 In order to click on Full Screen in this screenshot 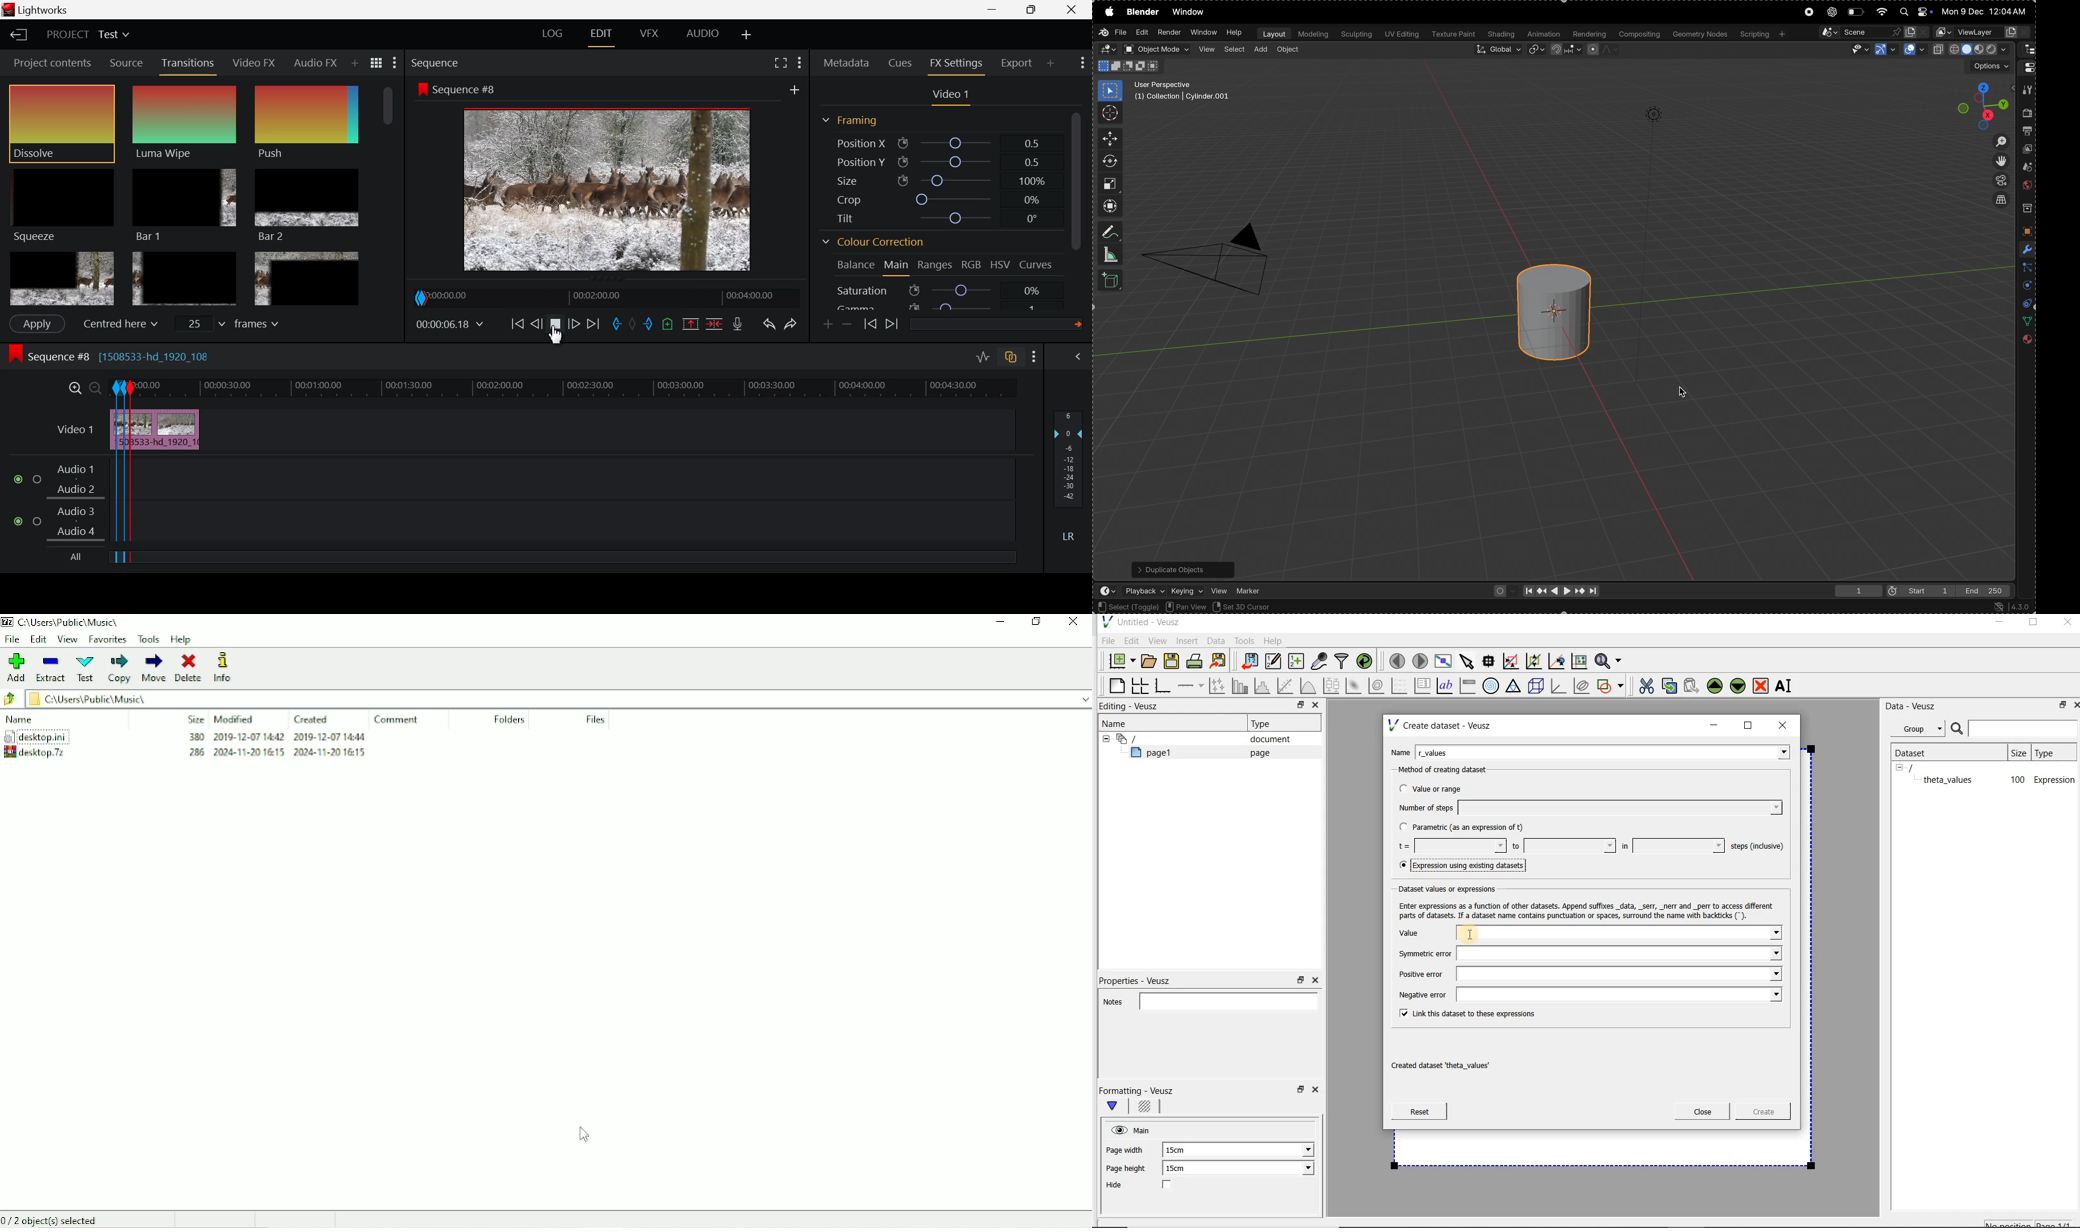, I will do `click(781, 61)`.